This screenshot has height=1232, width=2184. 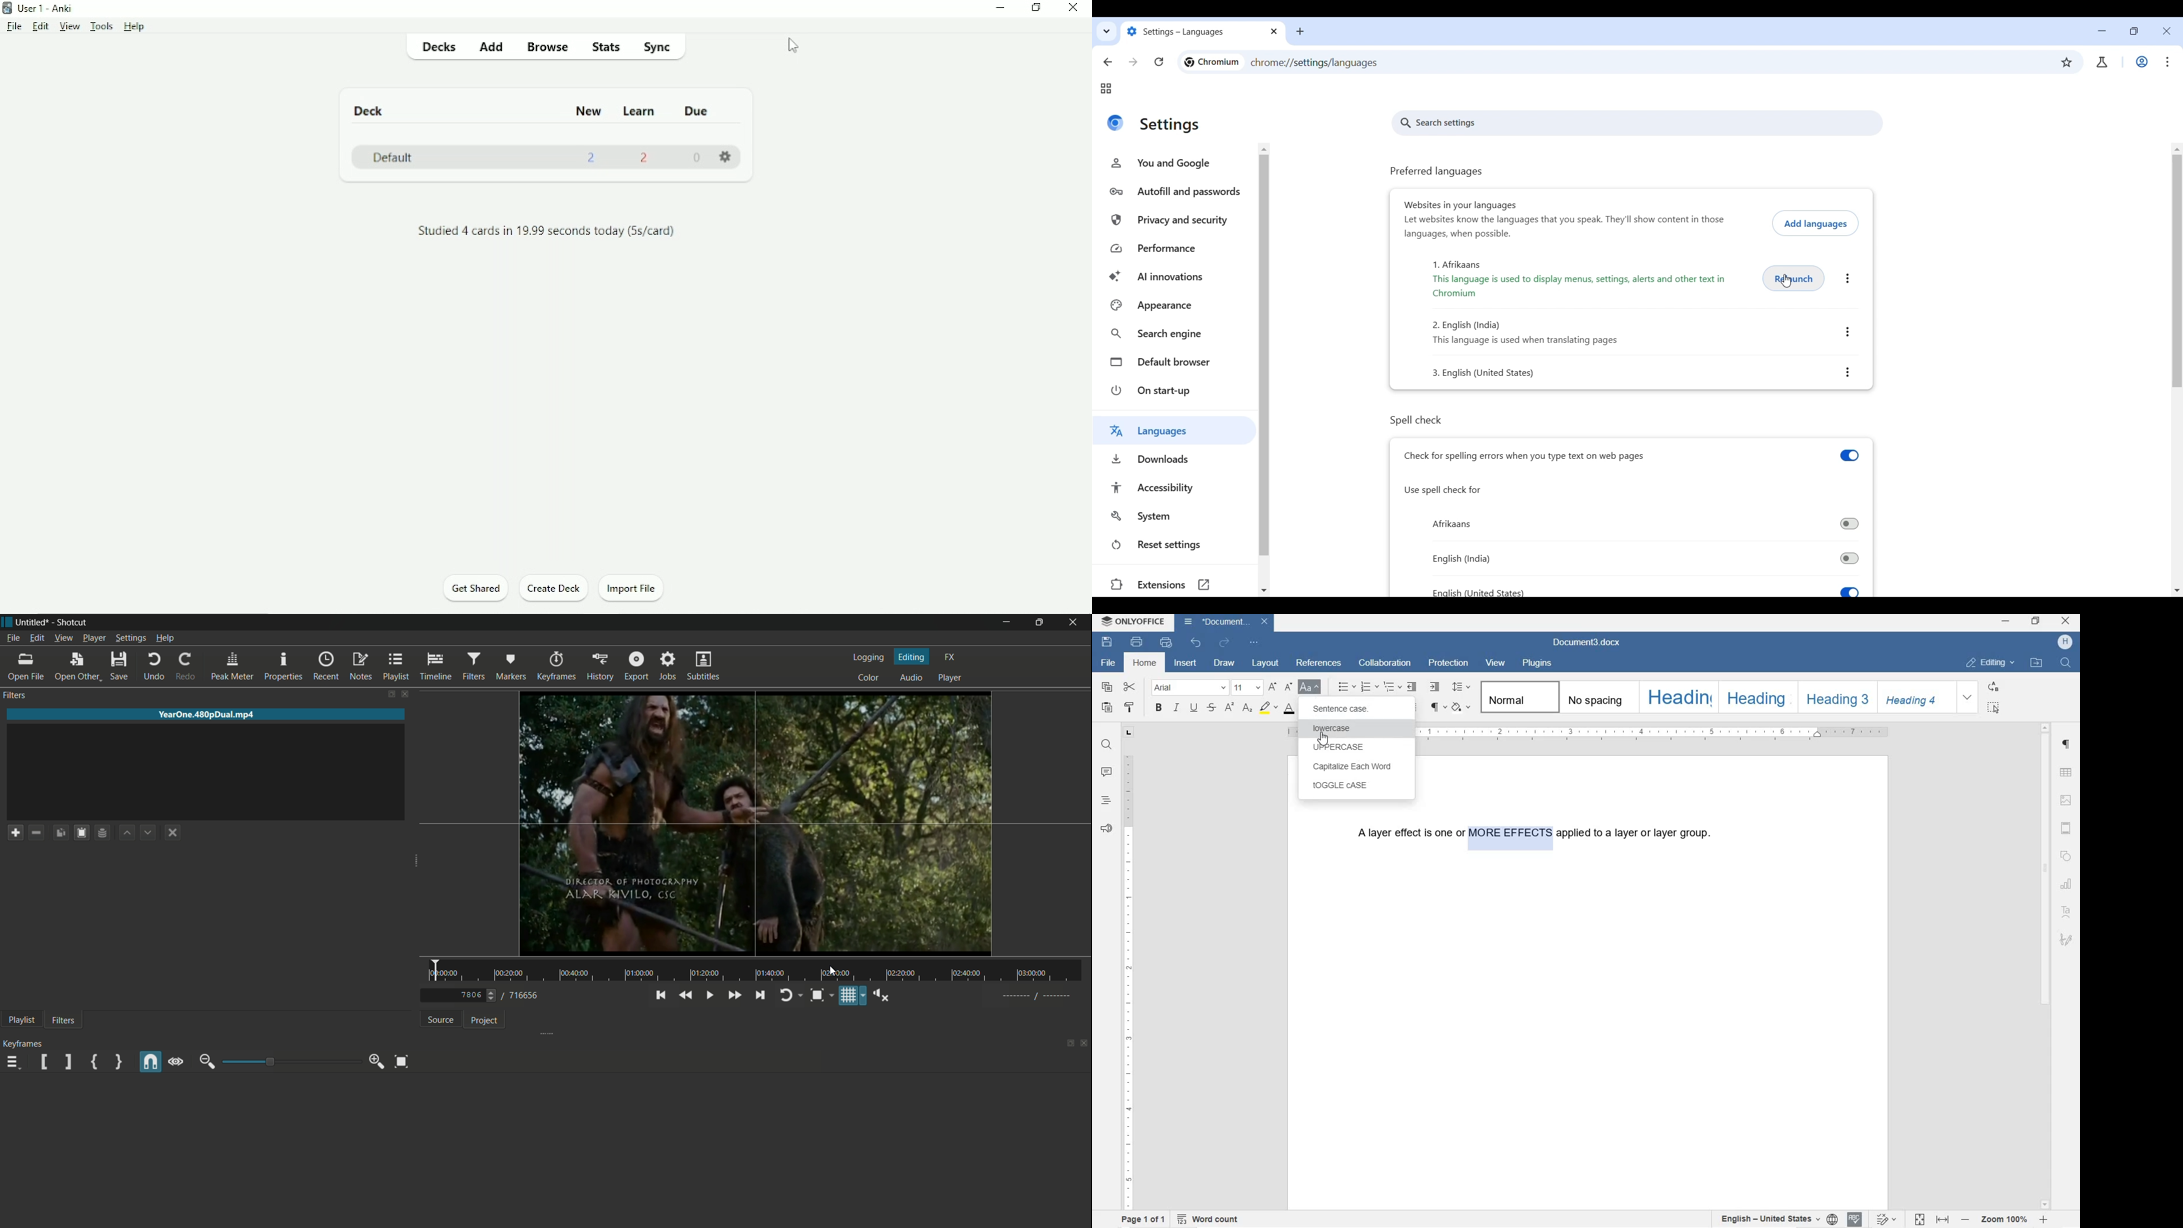 I want to click on SHAPE, so click(x=2067, y=856).